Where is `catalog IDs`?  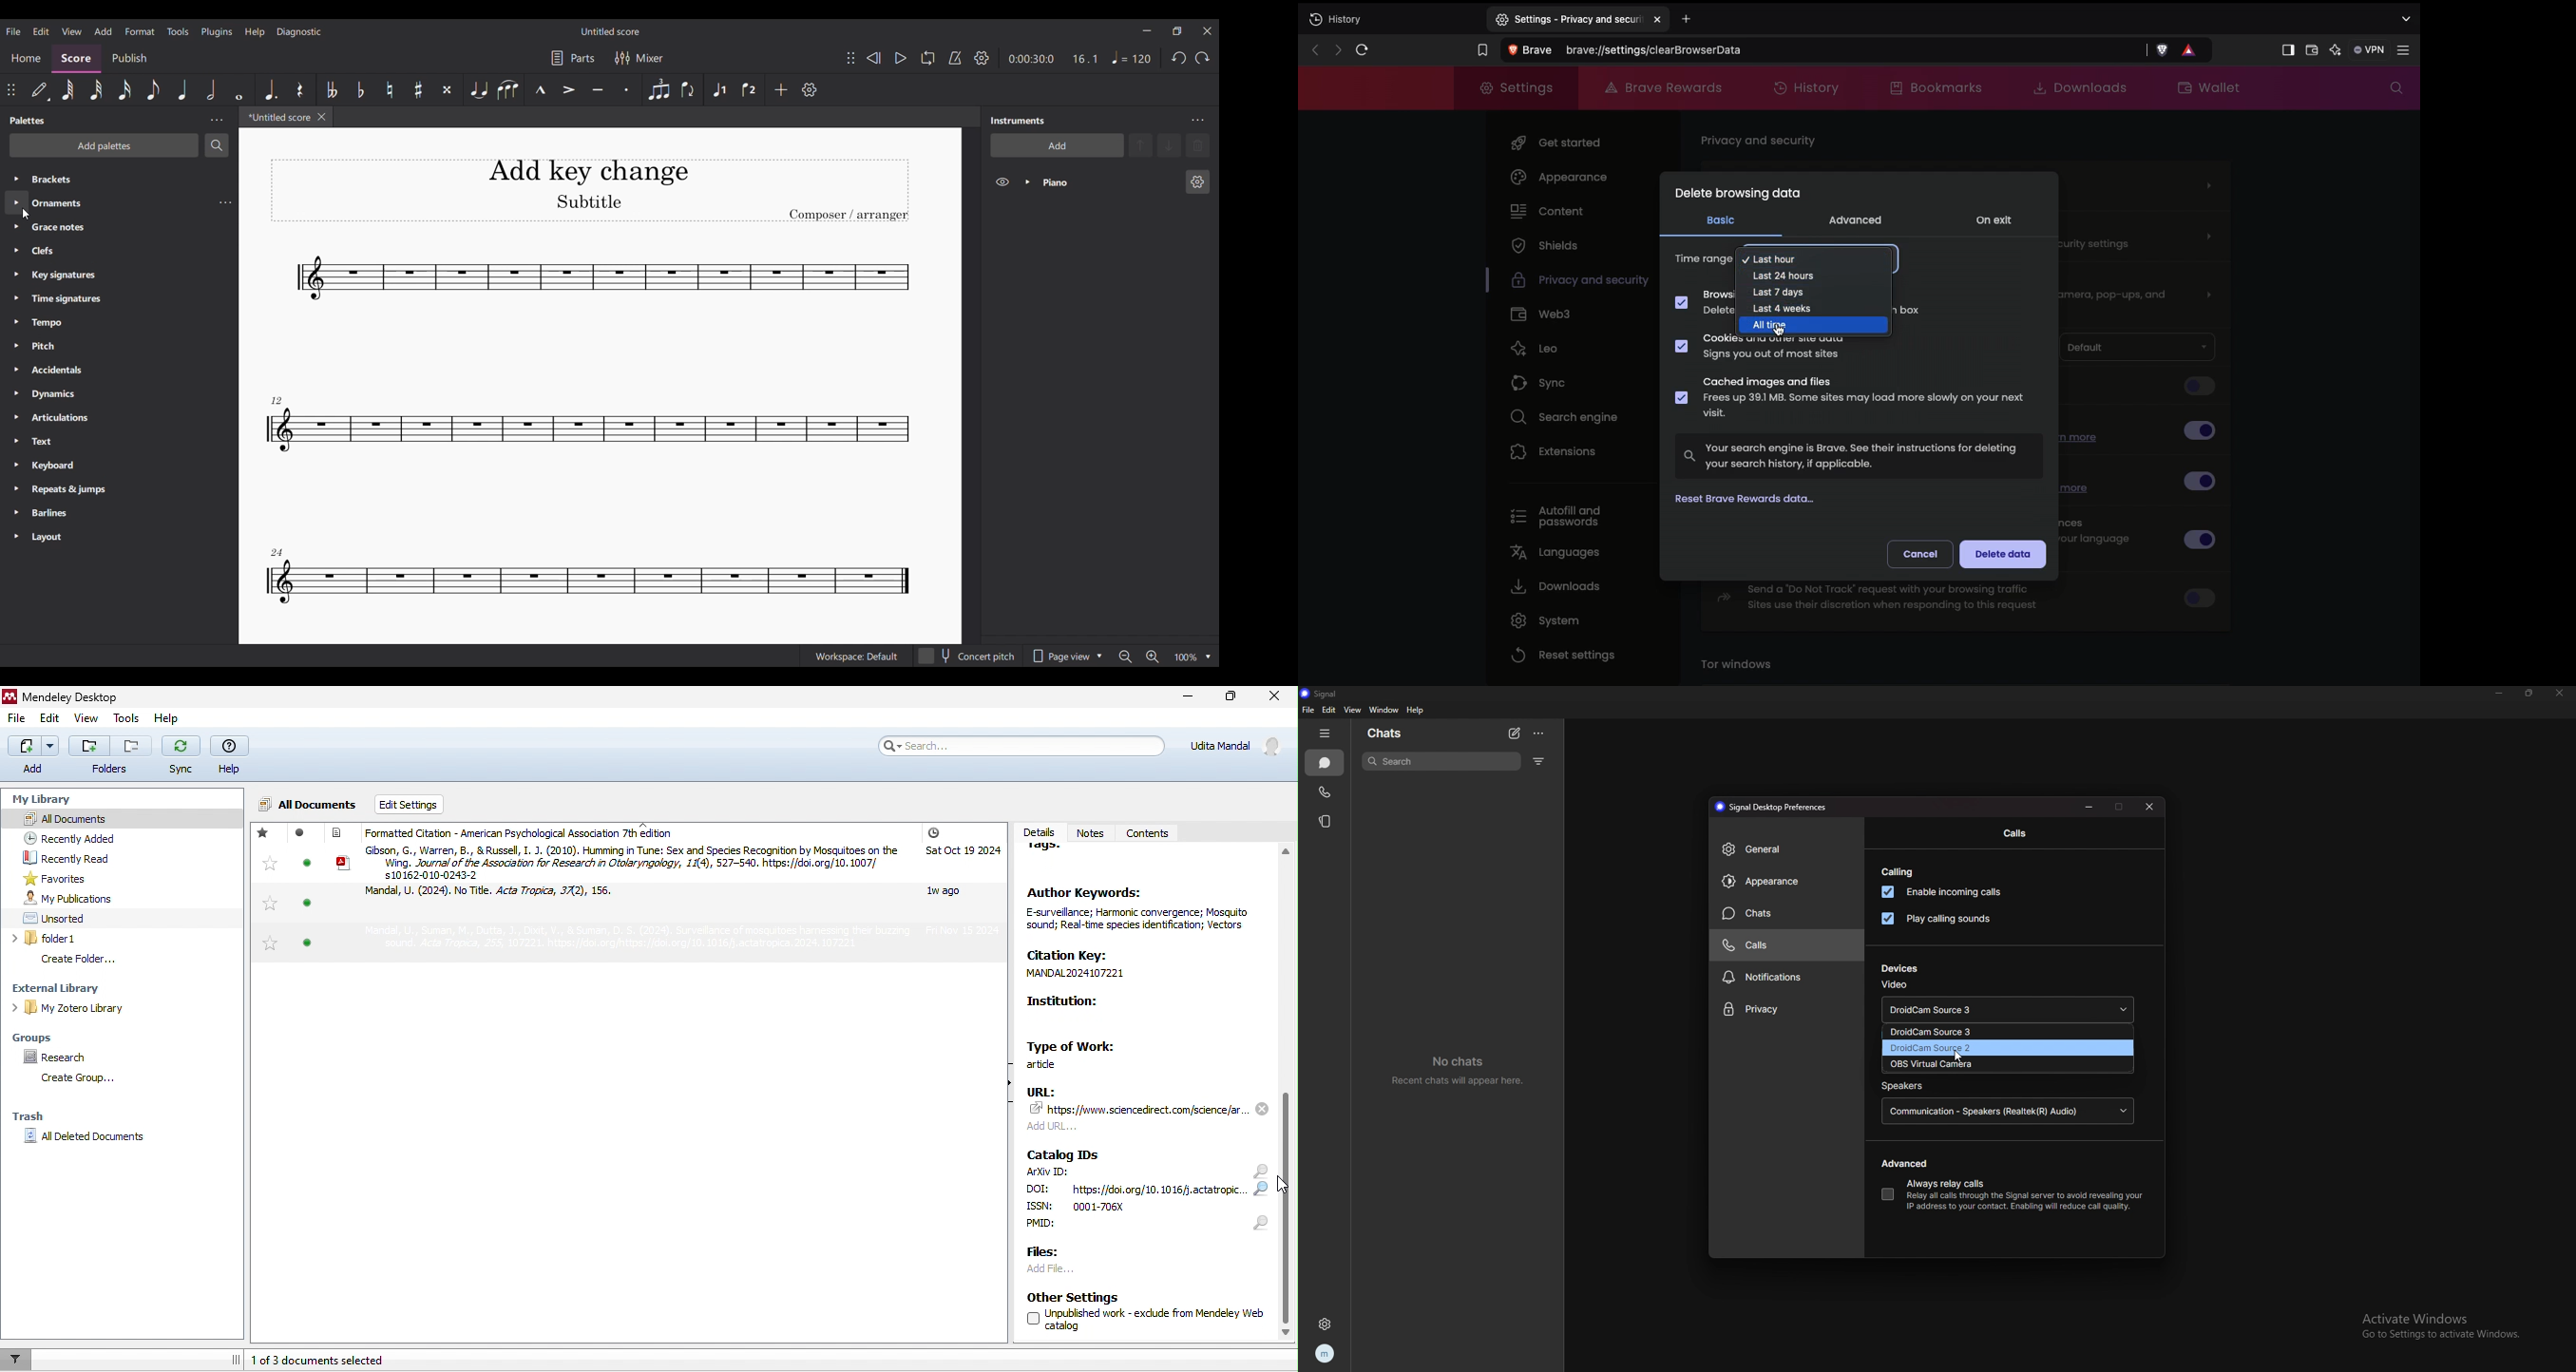
catalog IDs is located at coordinates (1066, 1153).